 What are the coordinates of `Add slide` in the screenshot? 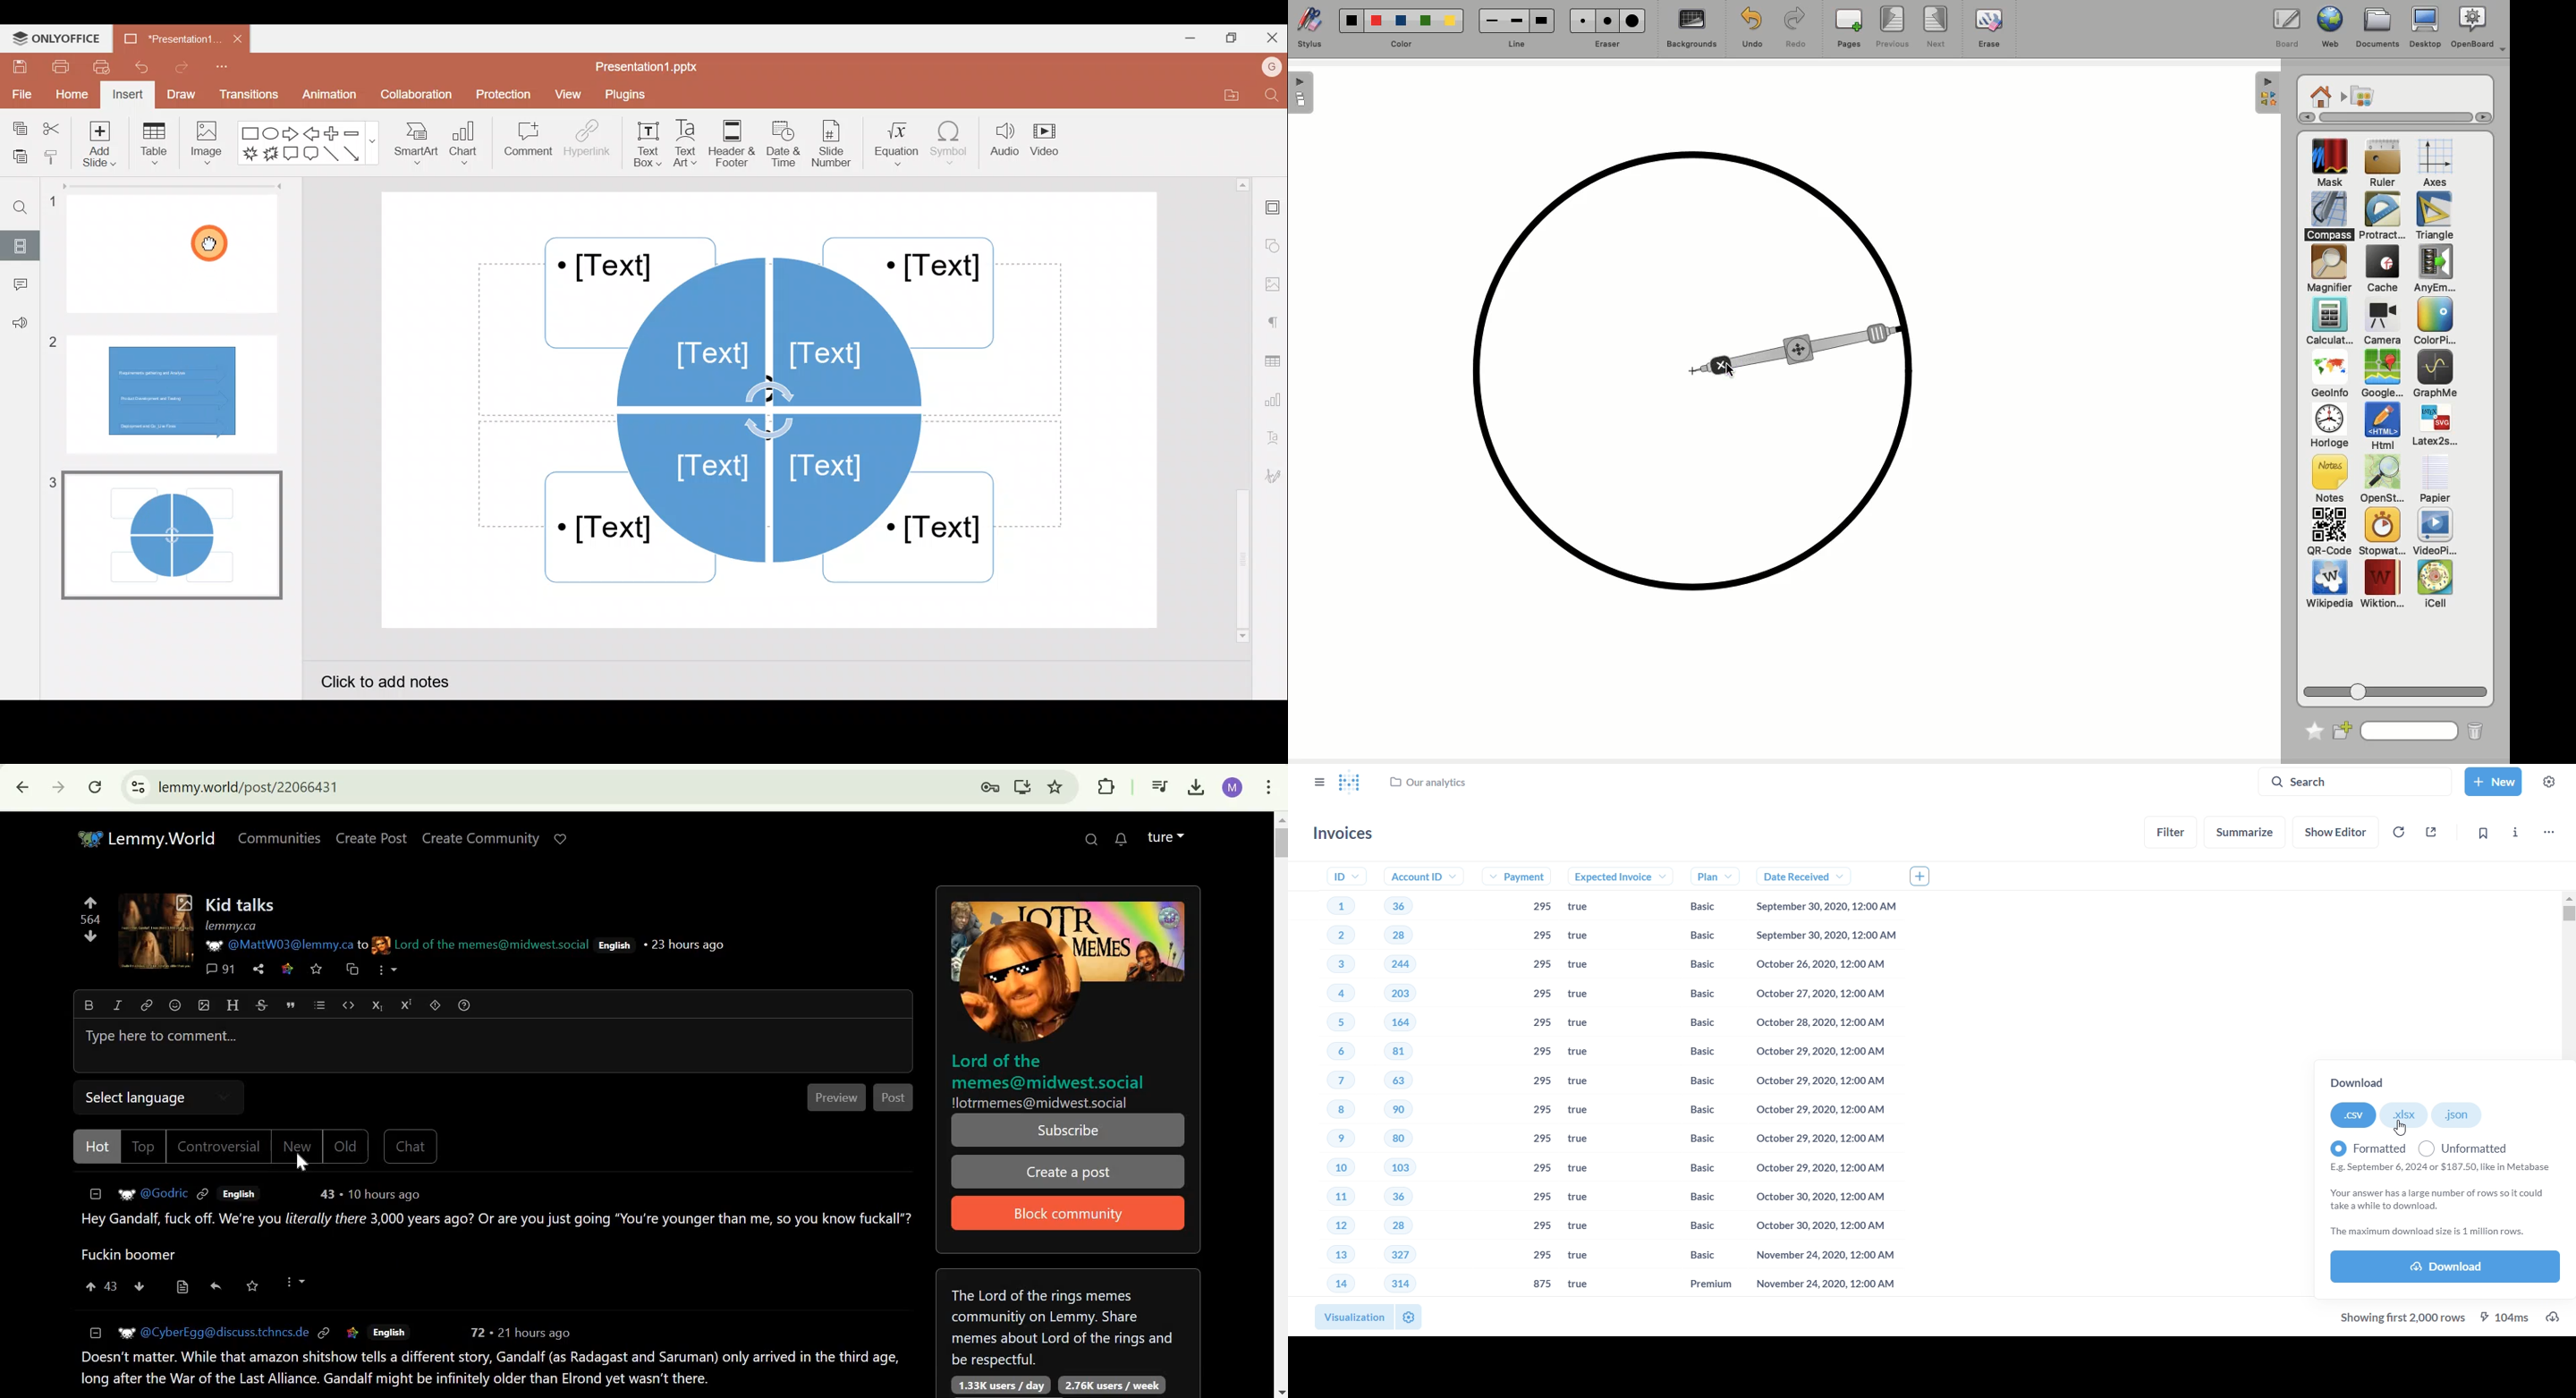 It's located at (97, 146).